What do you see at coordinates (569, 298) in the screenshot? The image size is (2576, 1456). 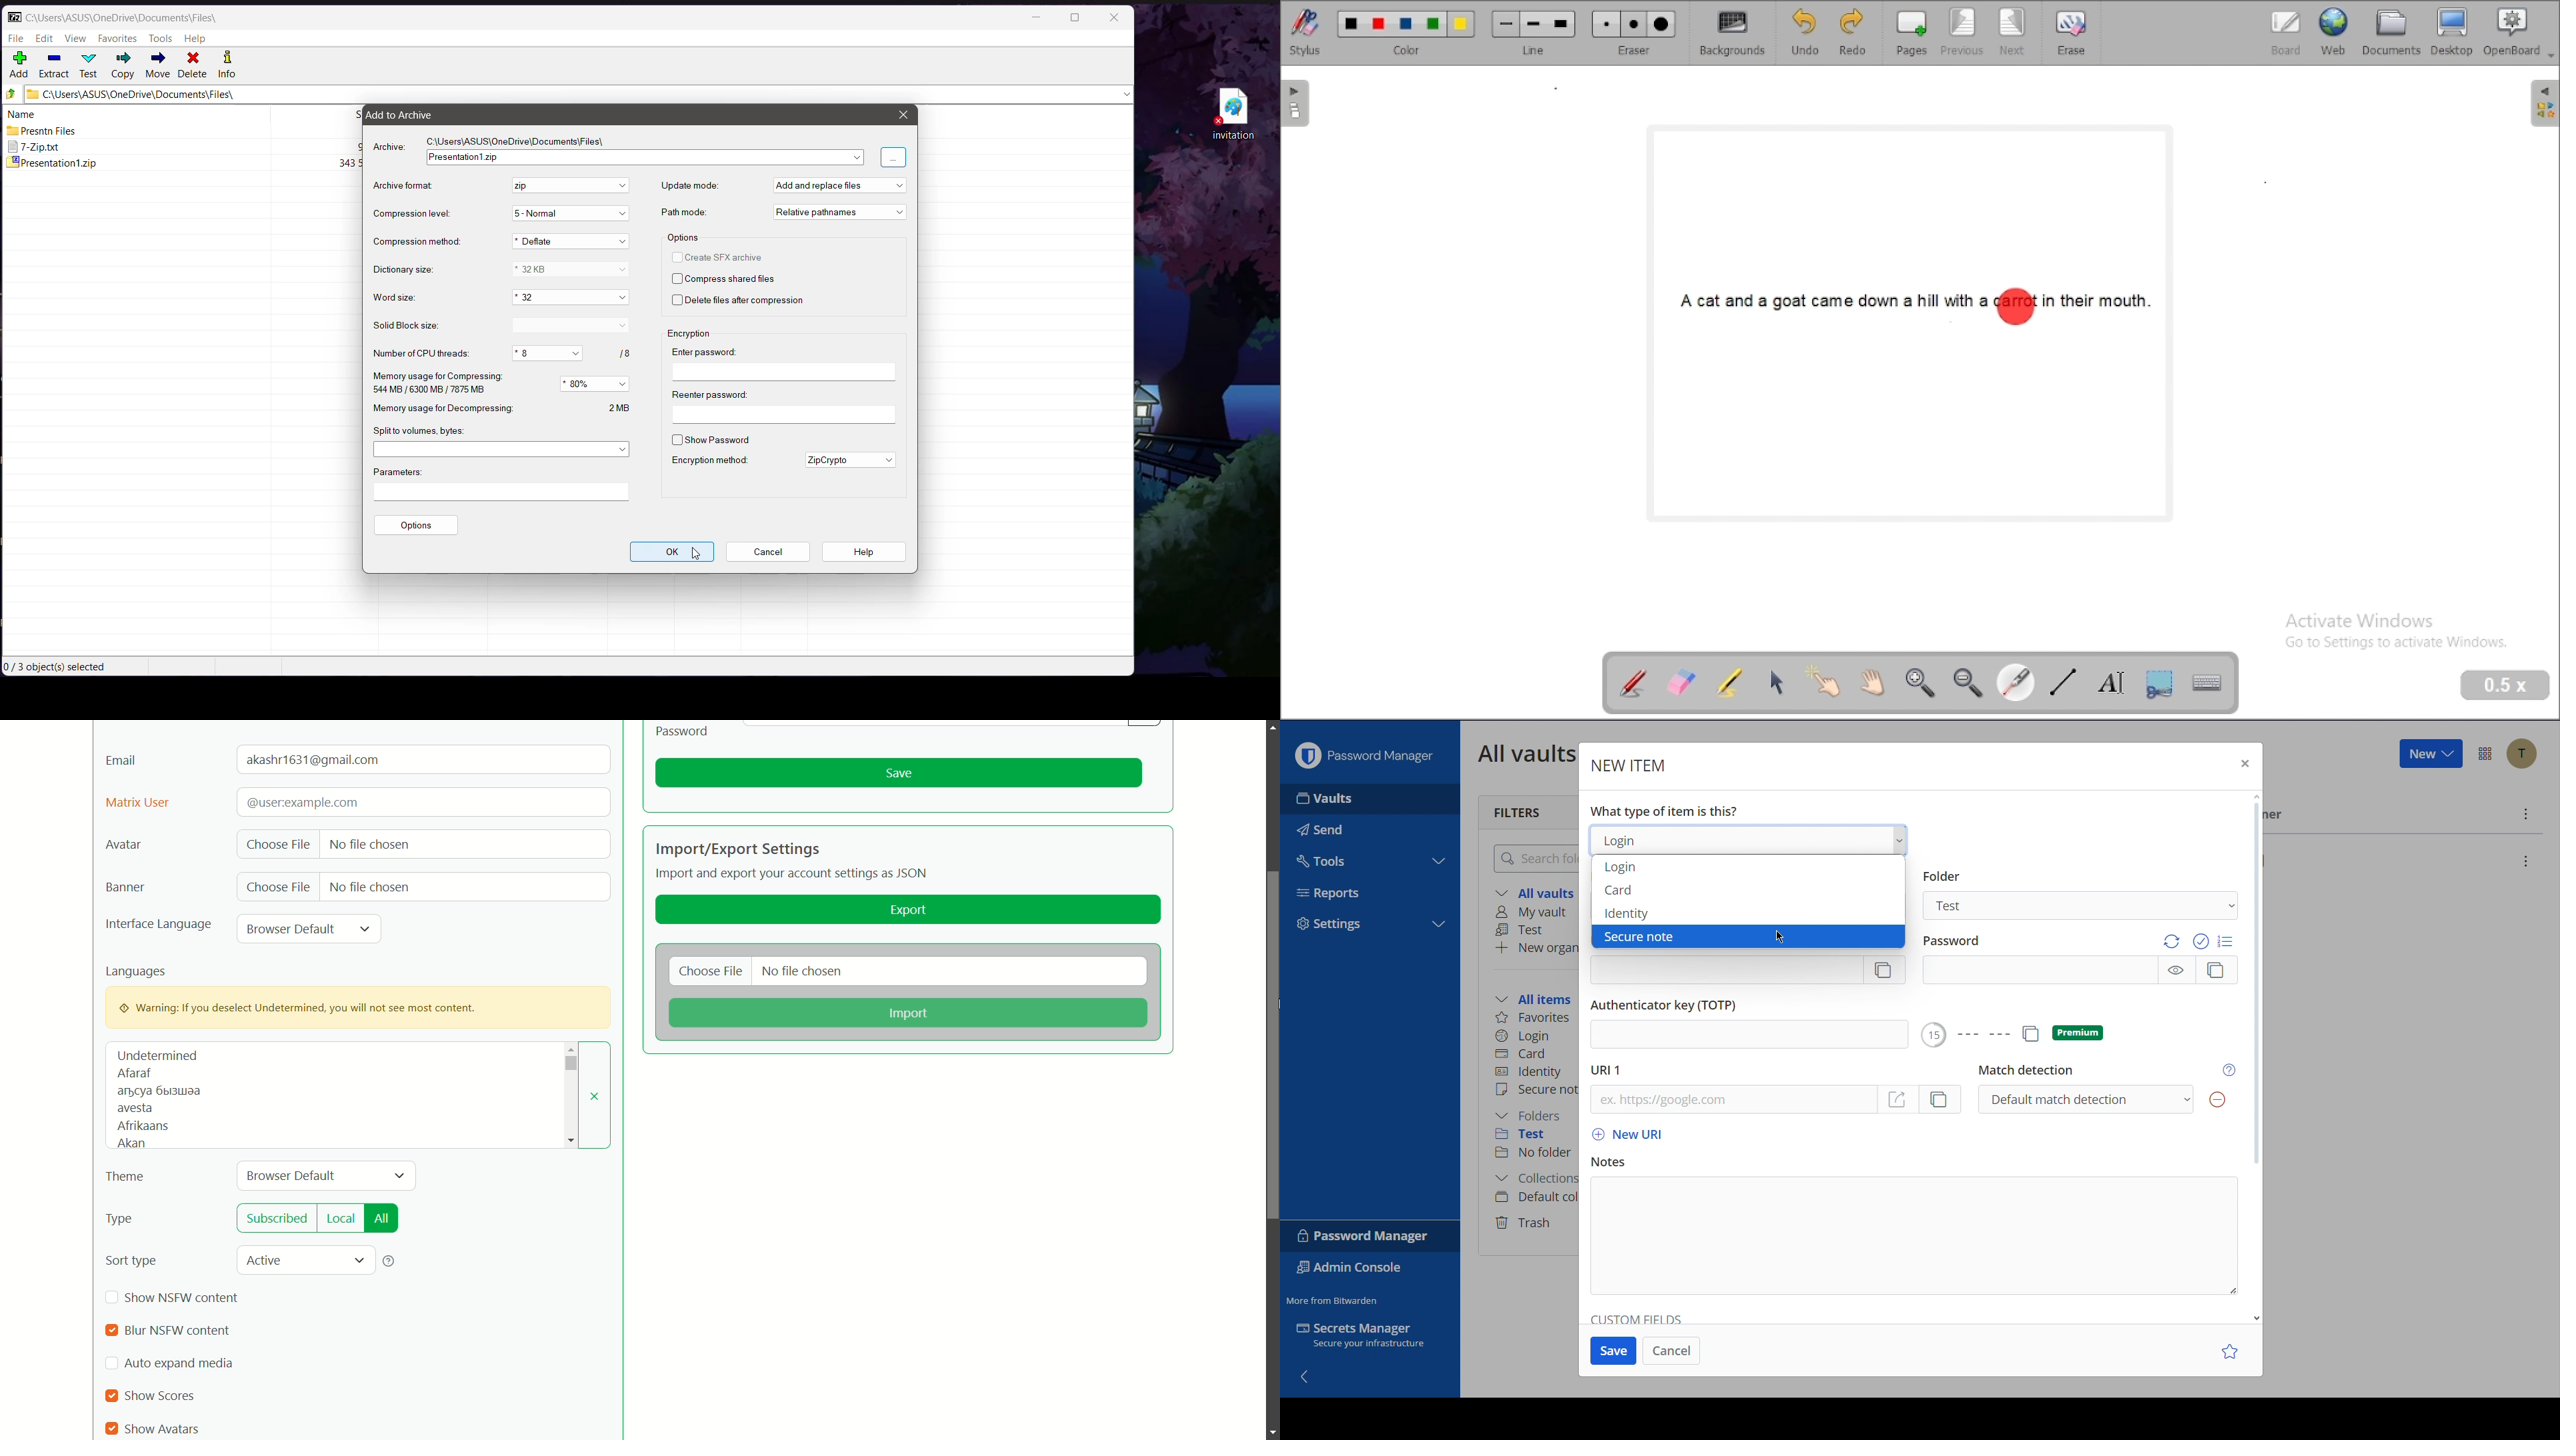 I see `Set the Word size` at bounding box center [569, 298].